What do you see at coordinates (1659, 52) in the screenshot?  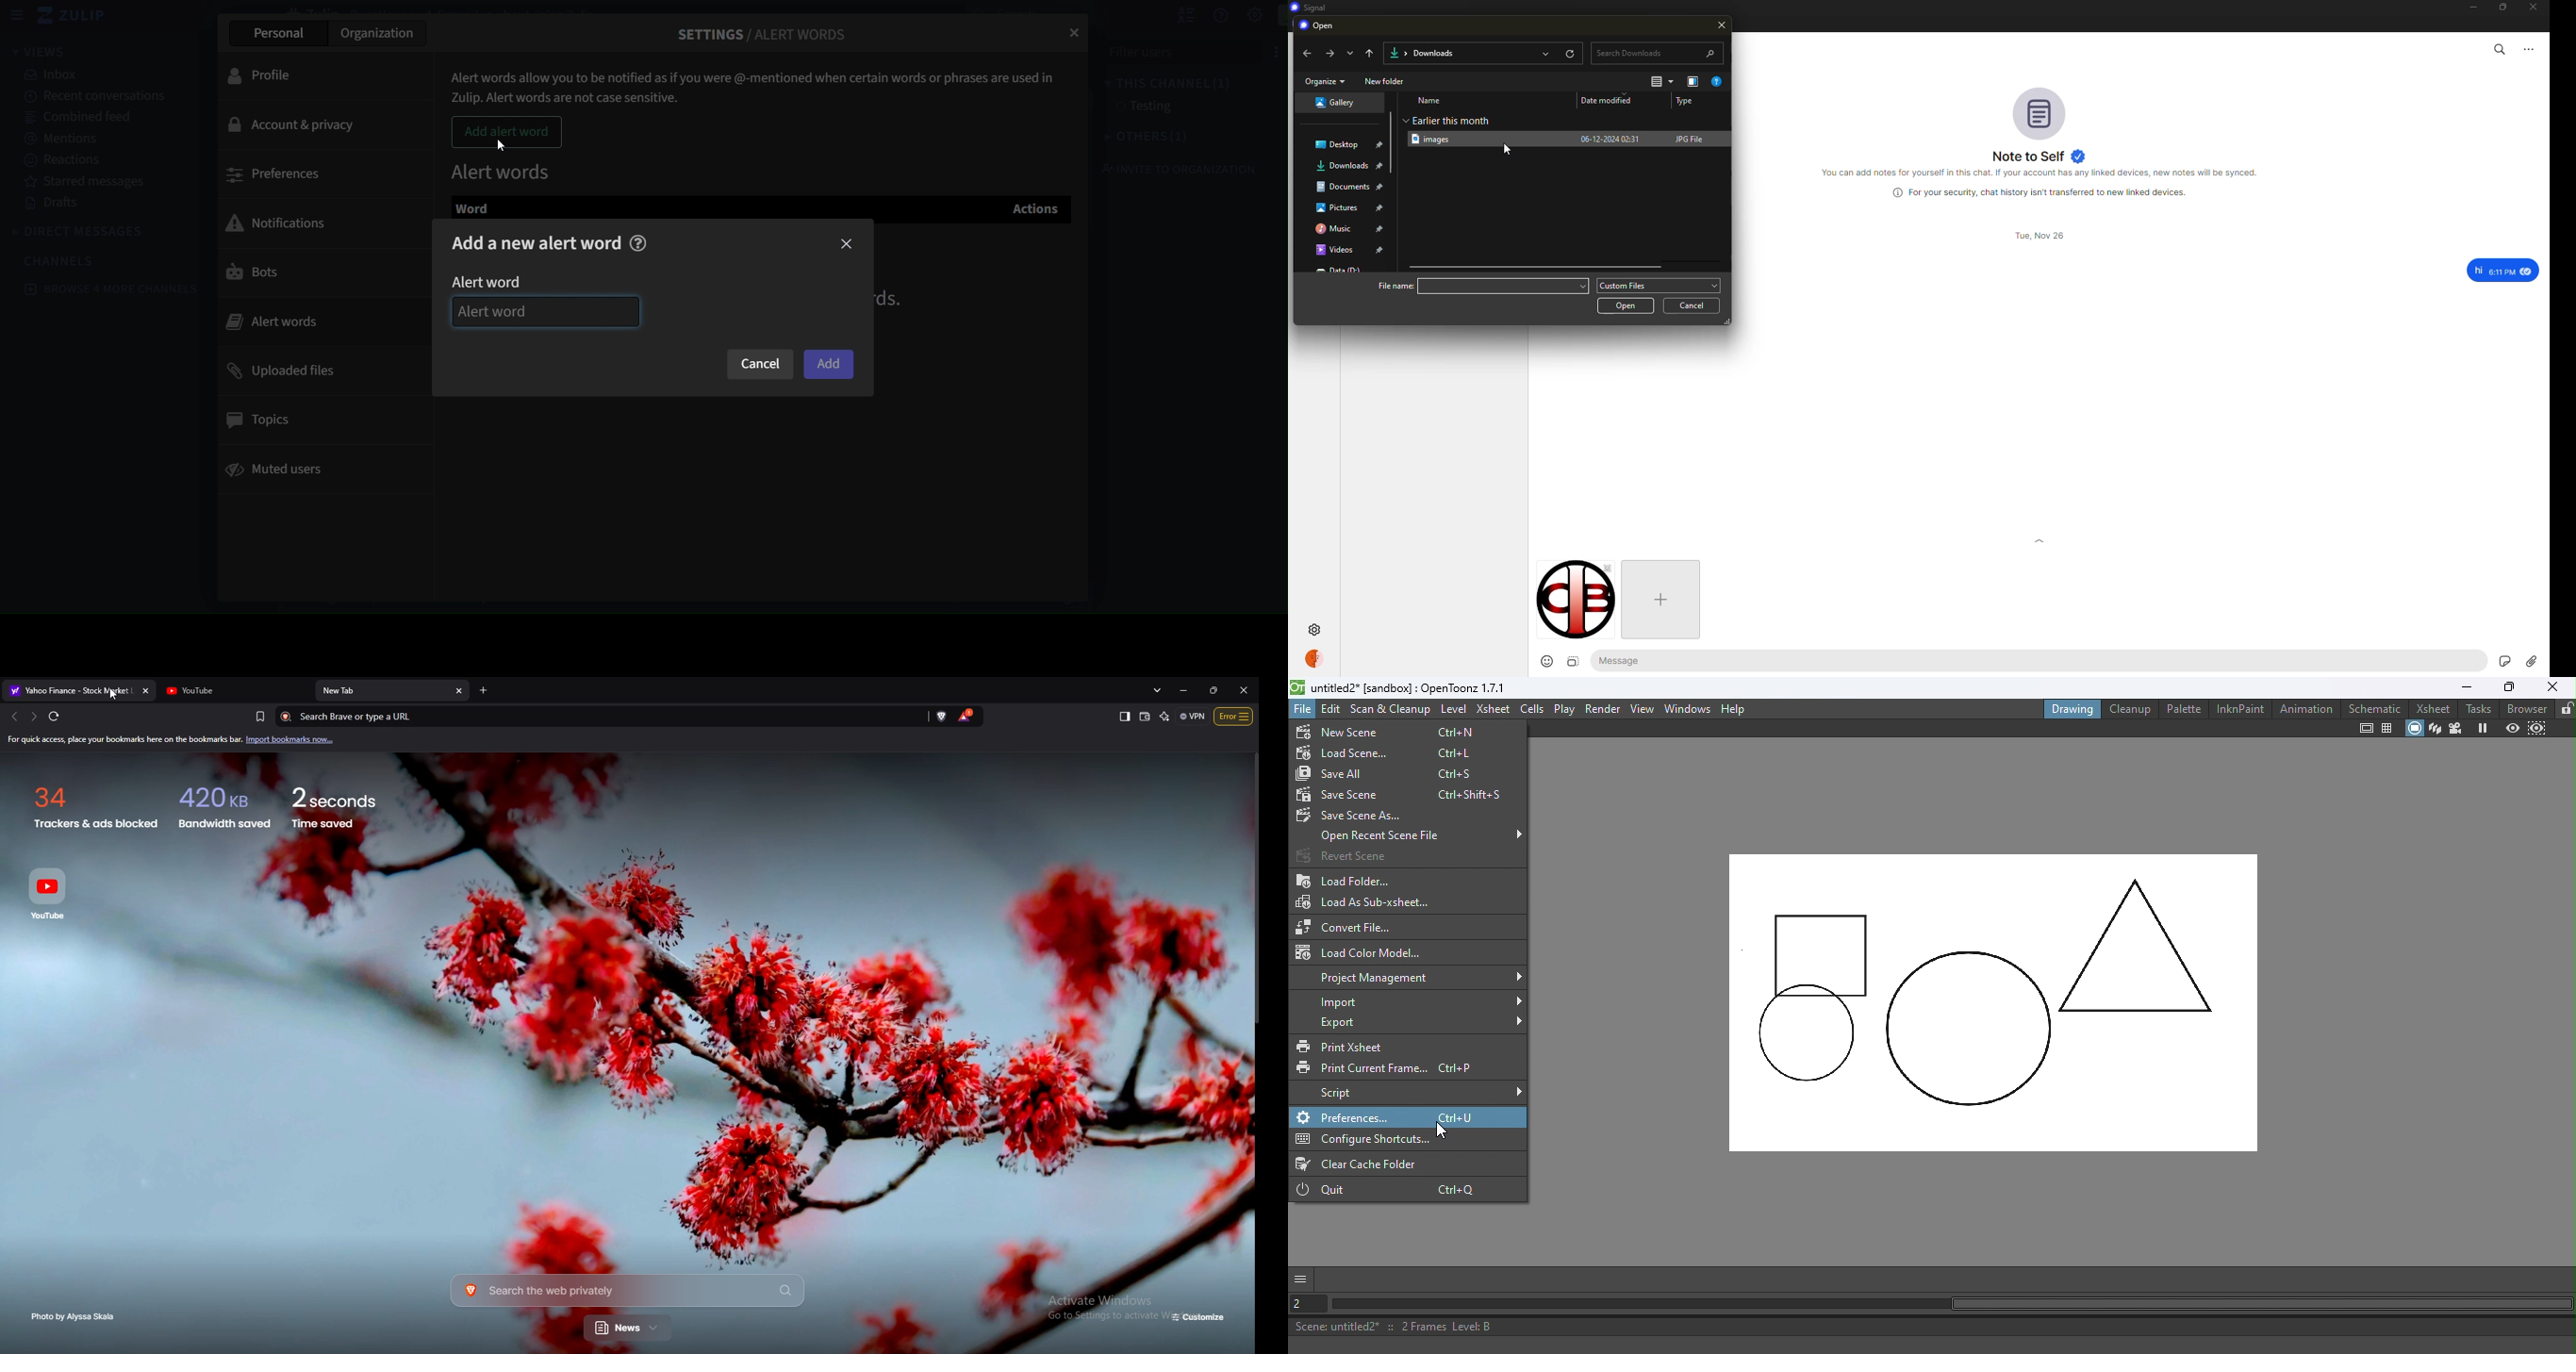 I see `search` at bounding box center [1659, 52].